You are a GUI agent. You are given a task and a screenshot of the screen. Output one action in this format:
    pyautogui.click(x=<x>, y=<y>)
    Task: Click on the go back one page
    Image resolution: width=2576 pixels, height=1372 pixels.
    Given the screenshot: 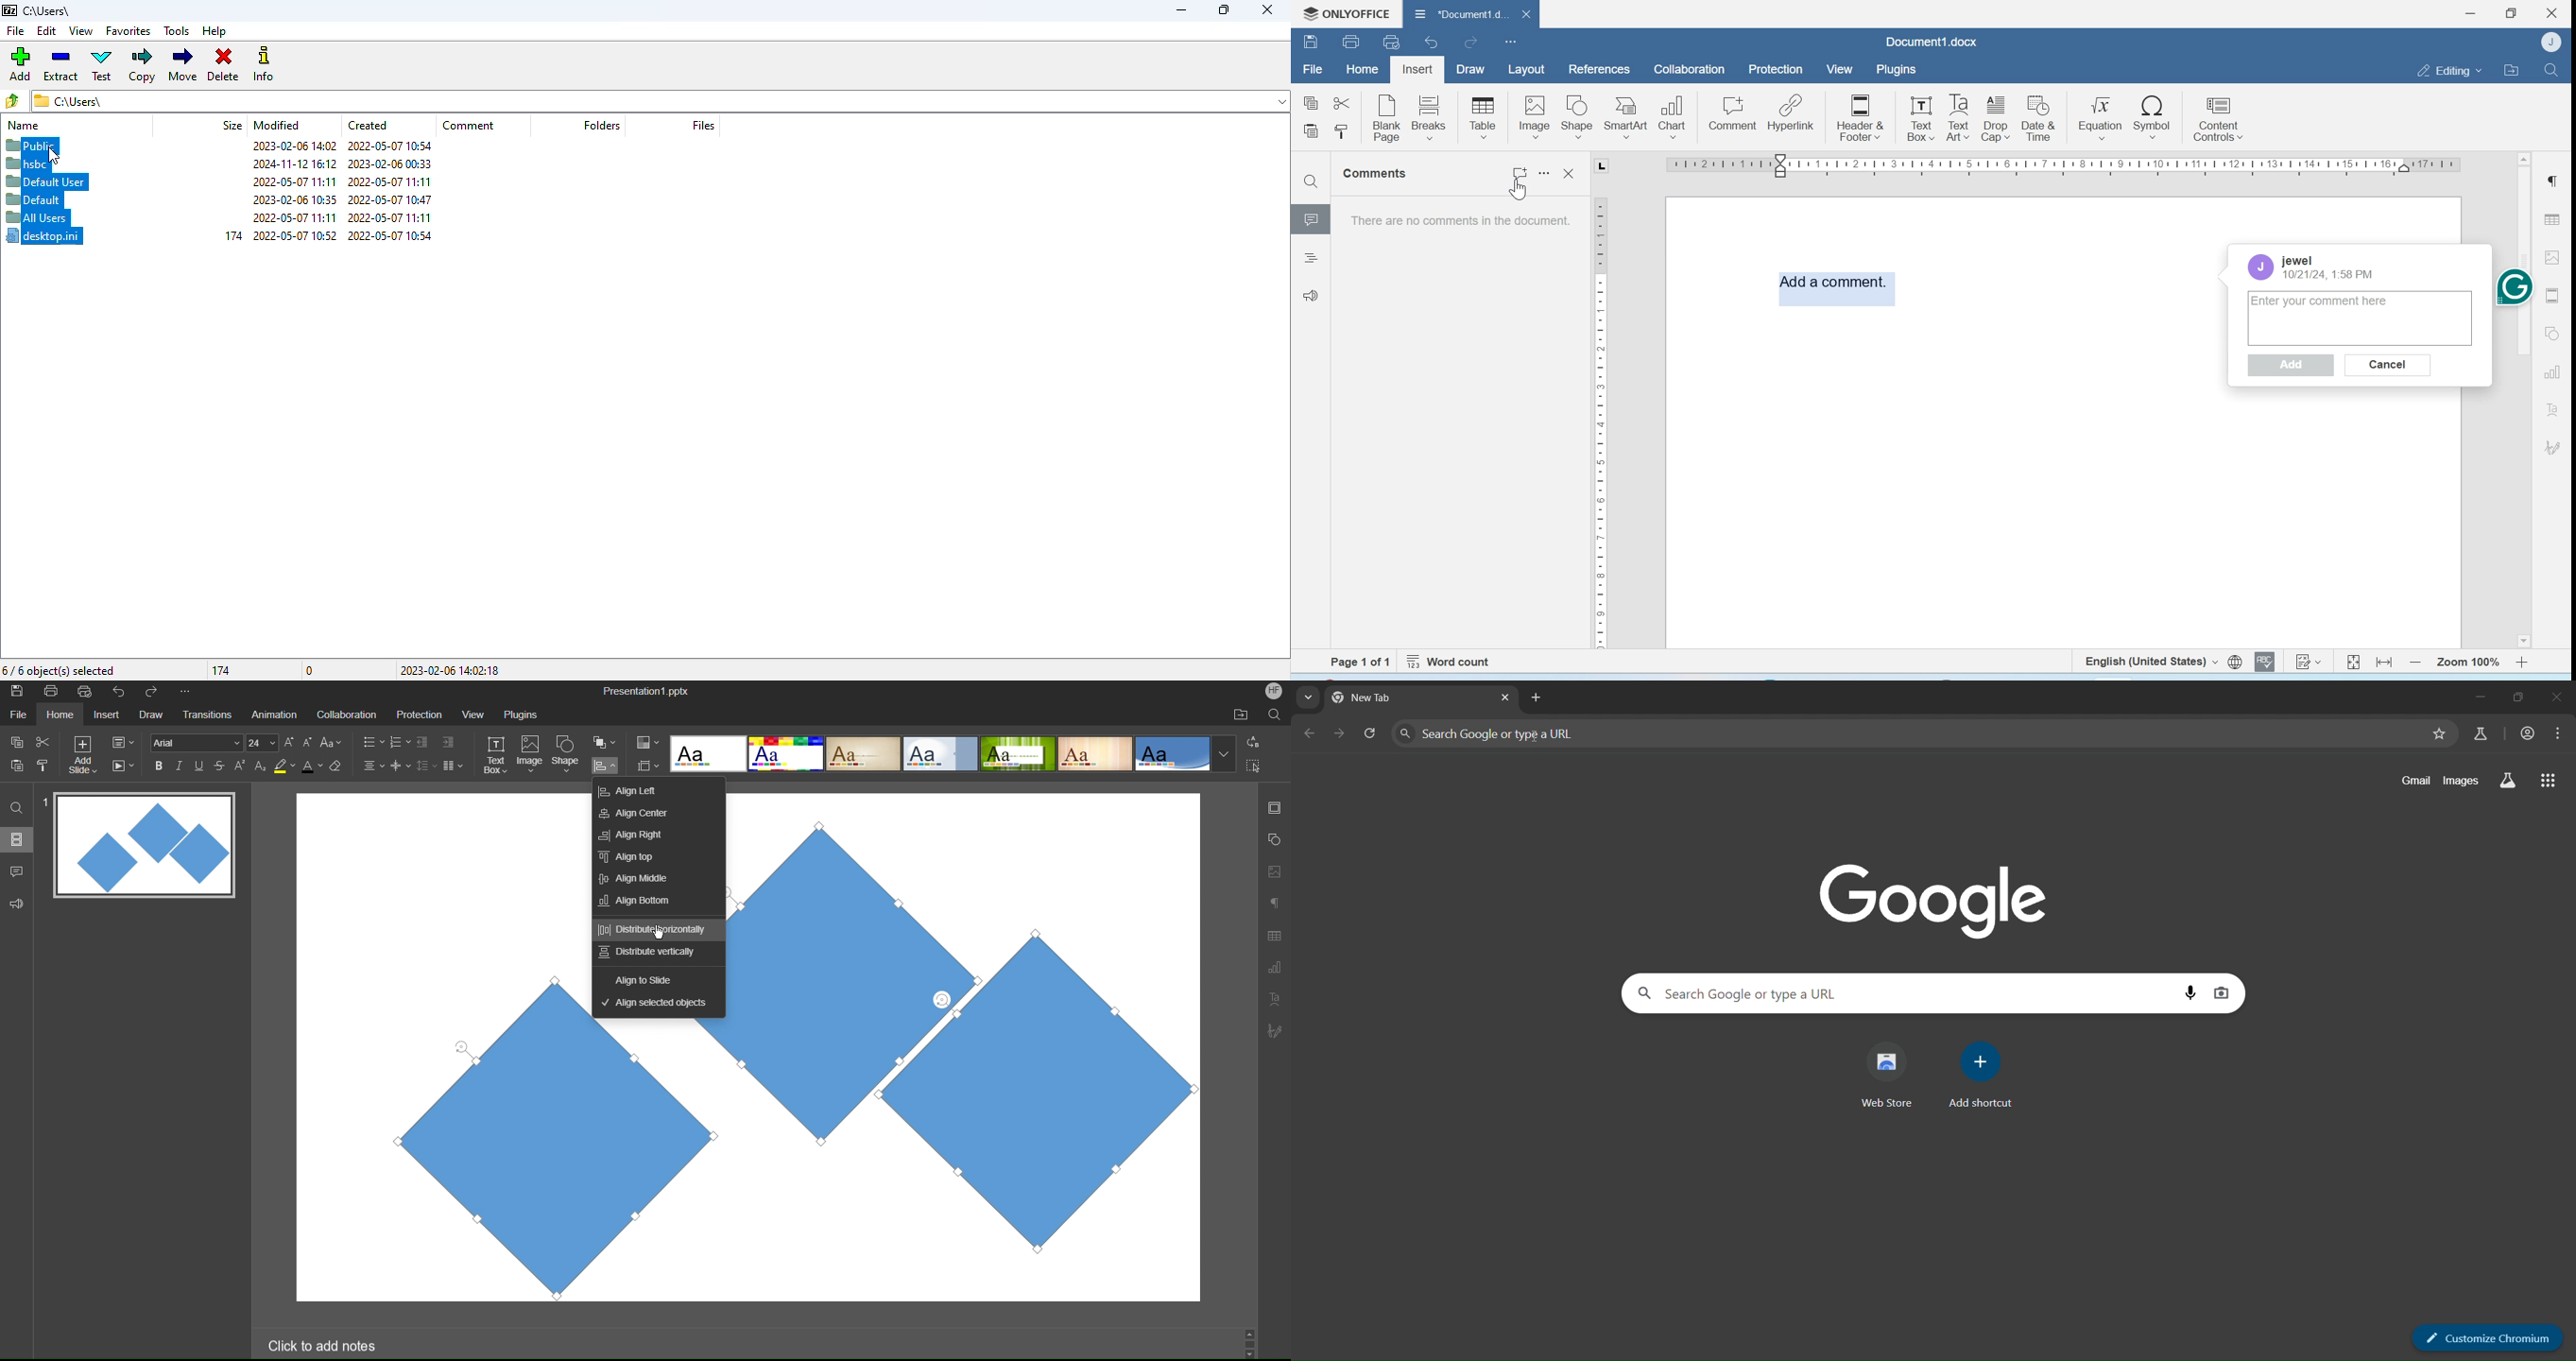 What is the action you would take?
    pyautogui.click(x=1309, y=735)
    